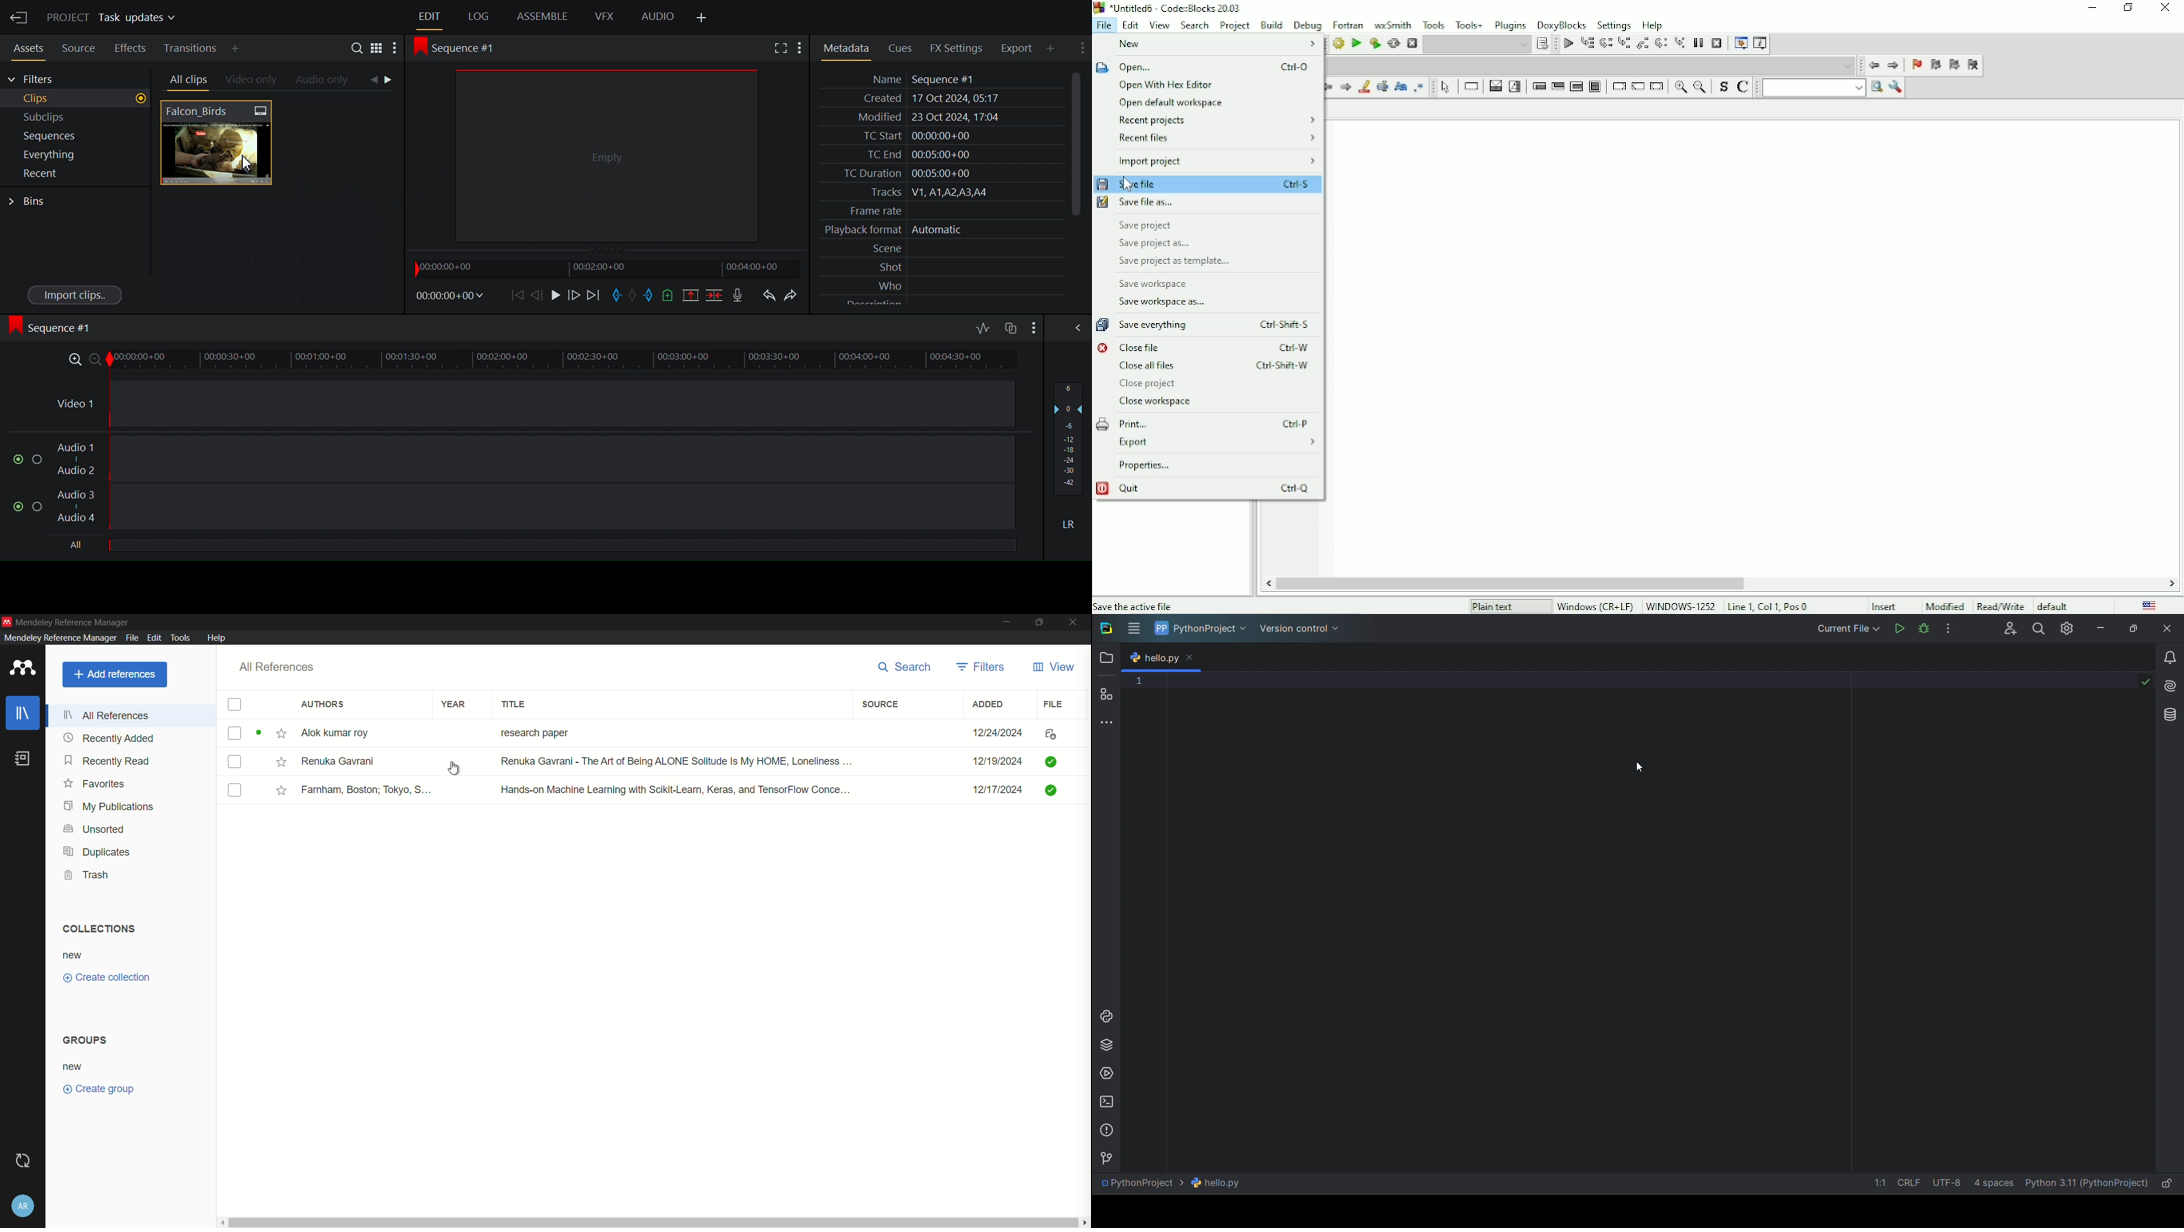 The image size is (2184, 1232). What do you see at coordinates (28, 202) in the screenshot?
I see `Bins` at bounding box center [28, 202].